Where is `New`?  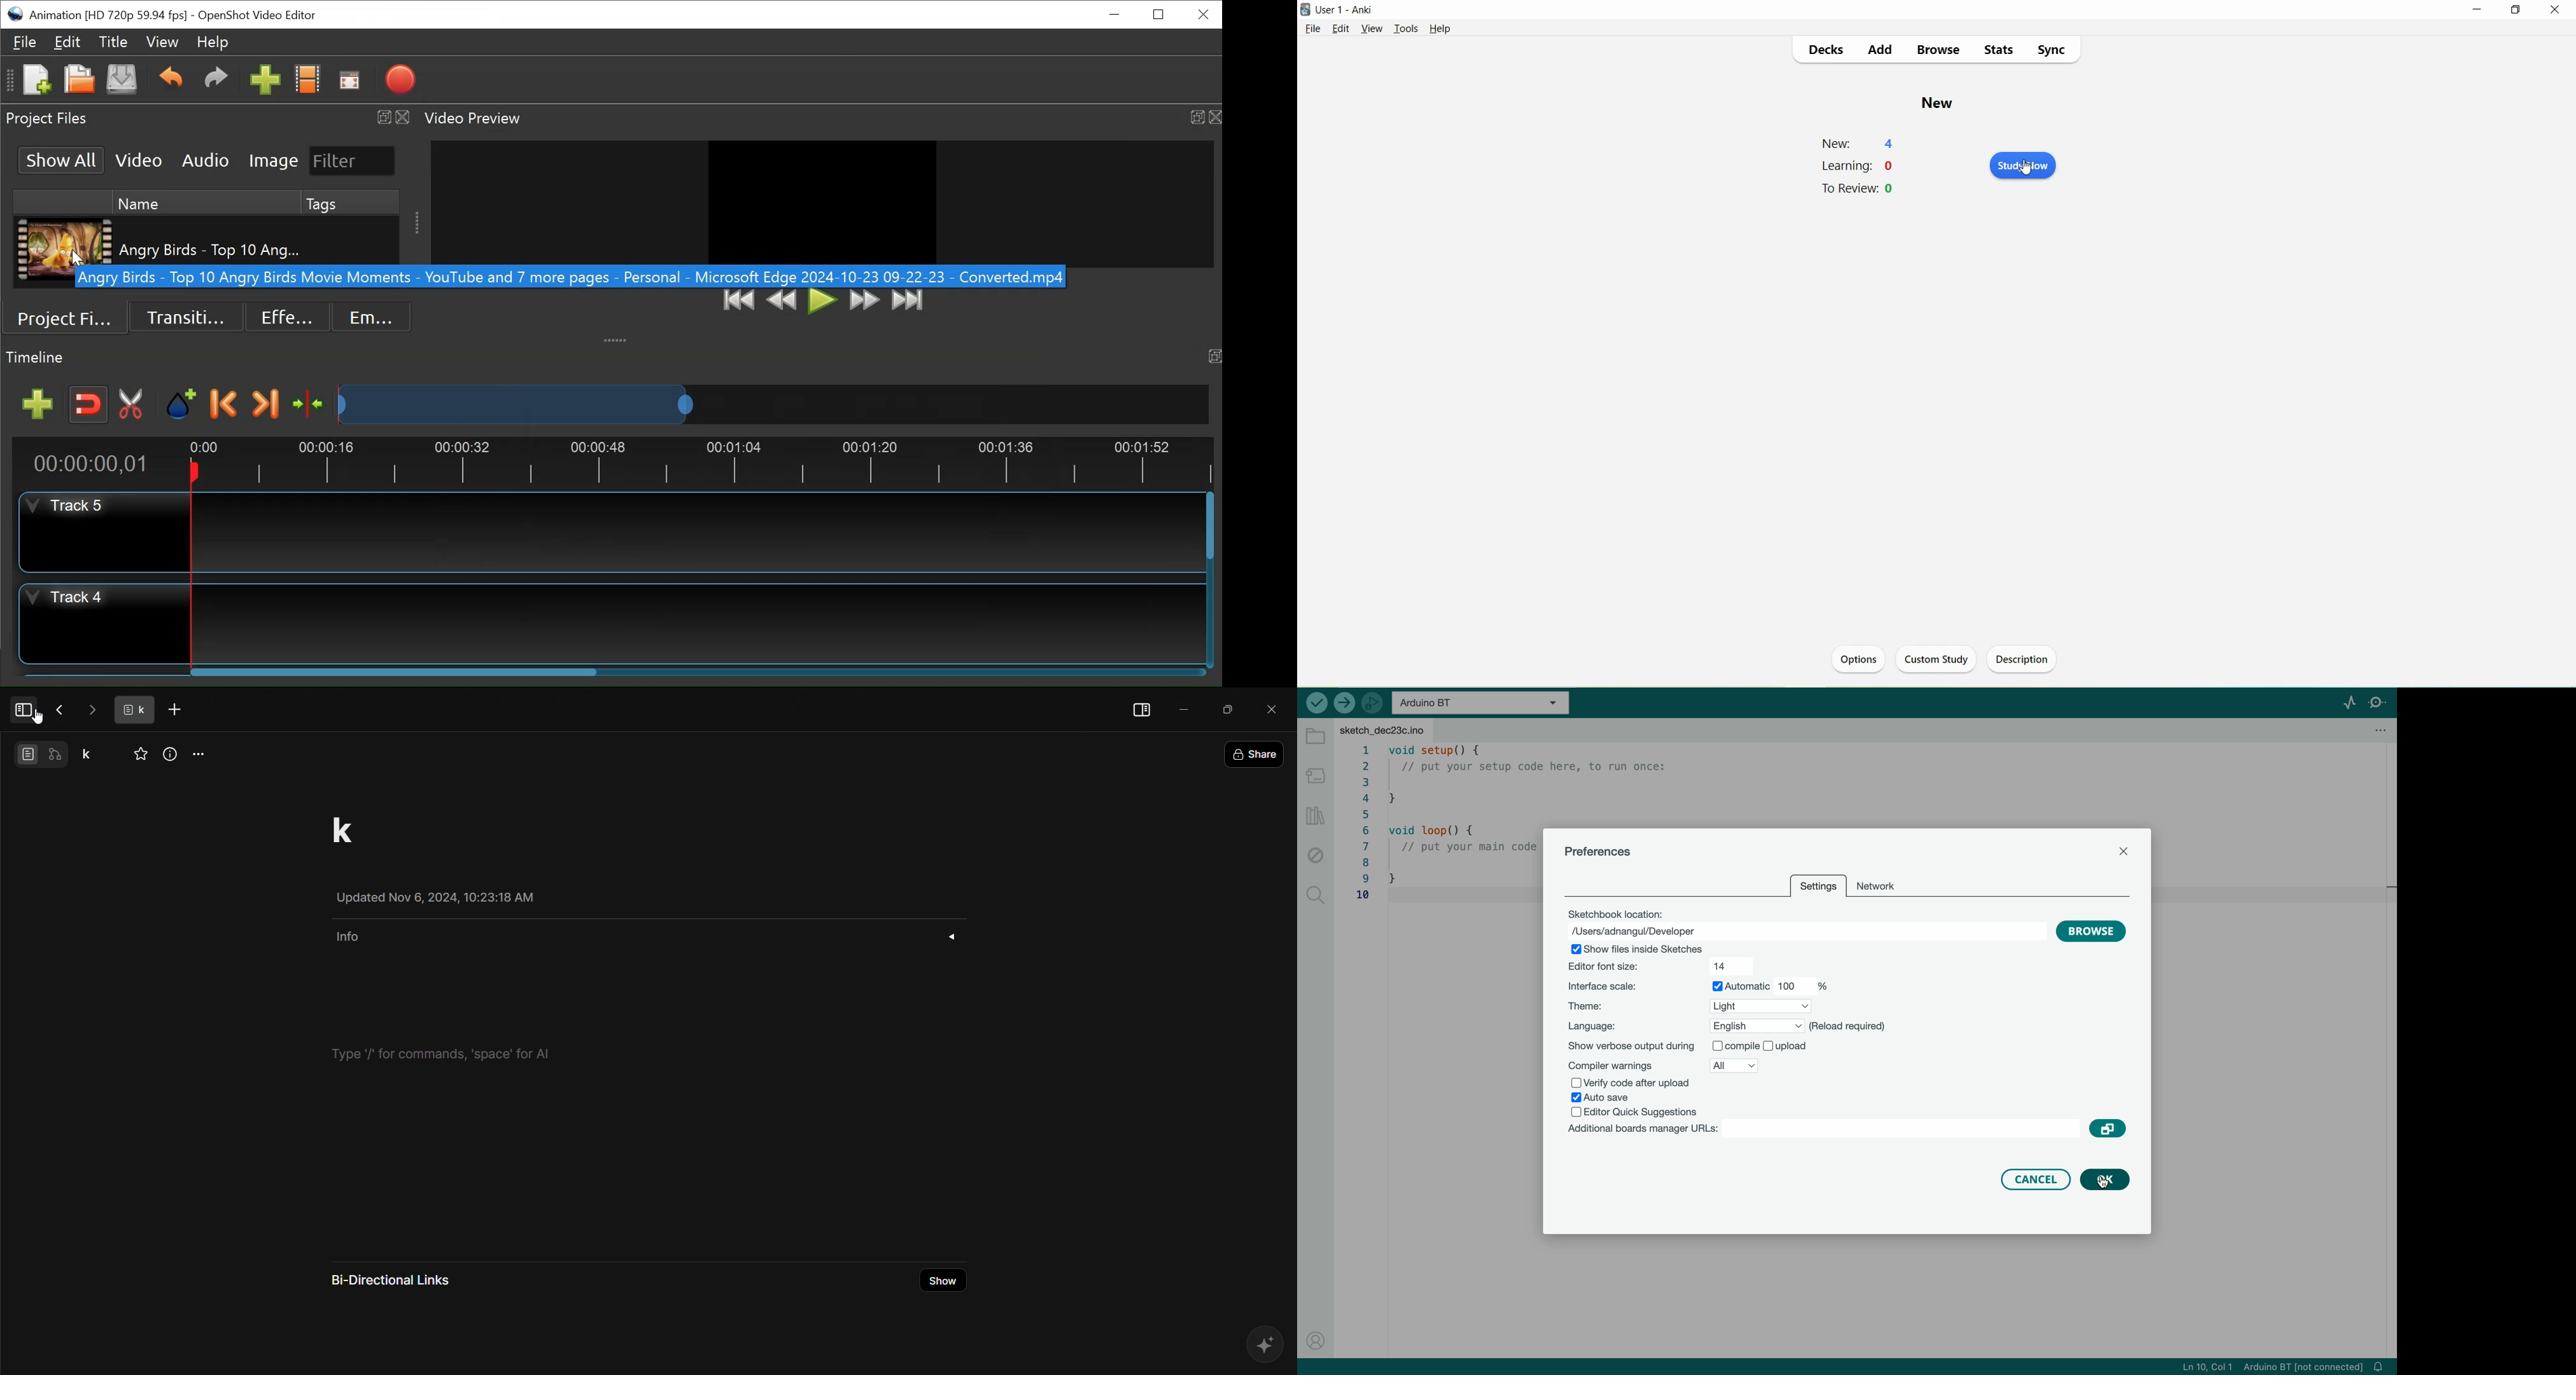 New is located at coordinates (1940, 103).